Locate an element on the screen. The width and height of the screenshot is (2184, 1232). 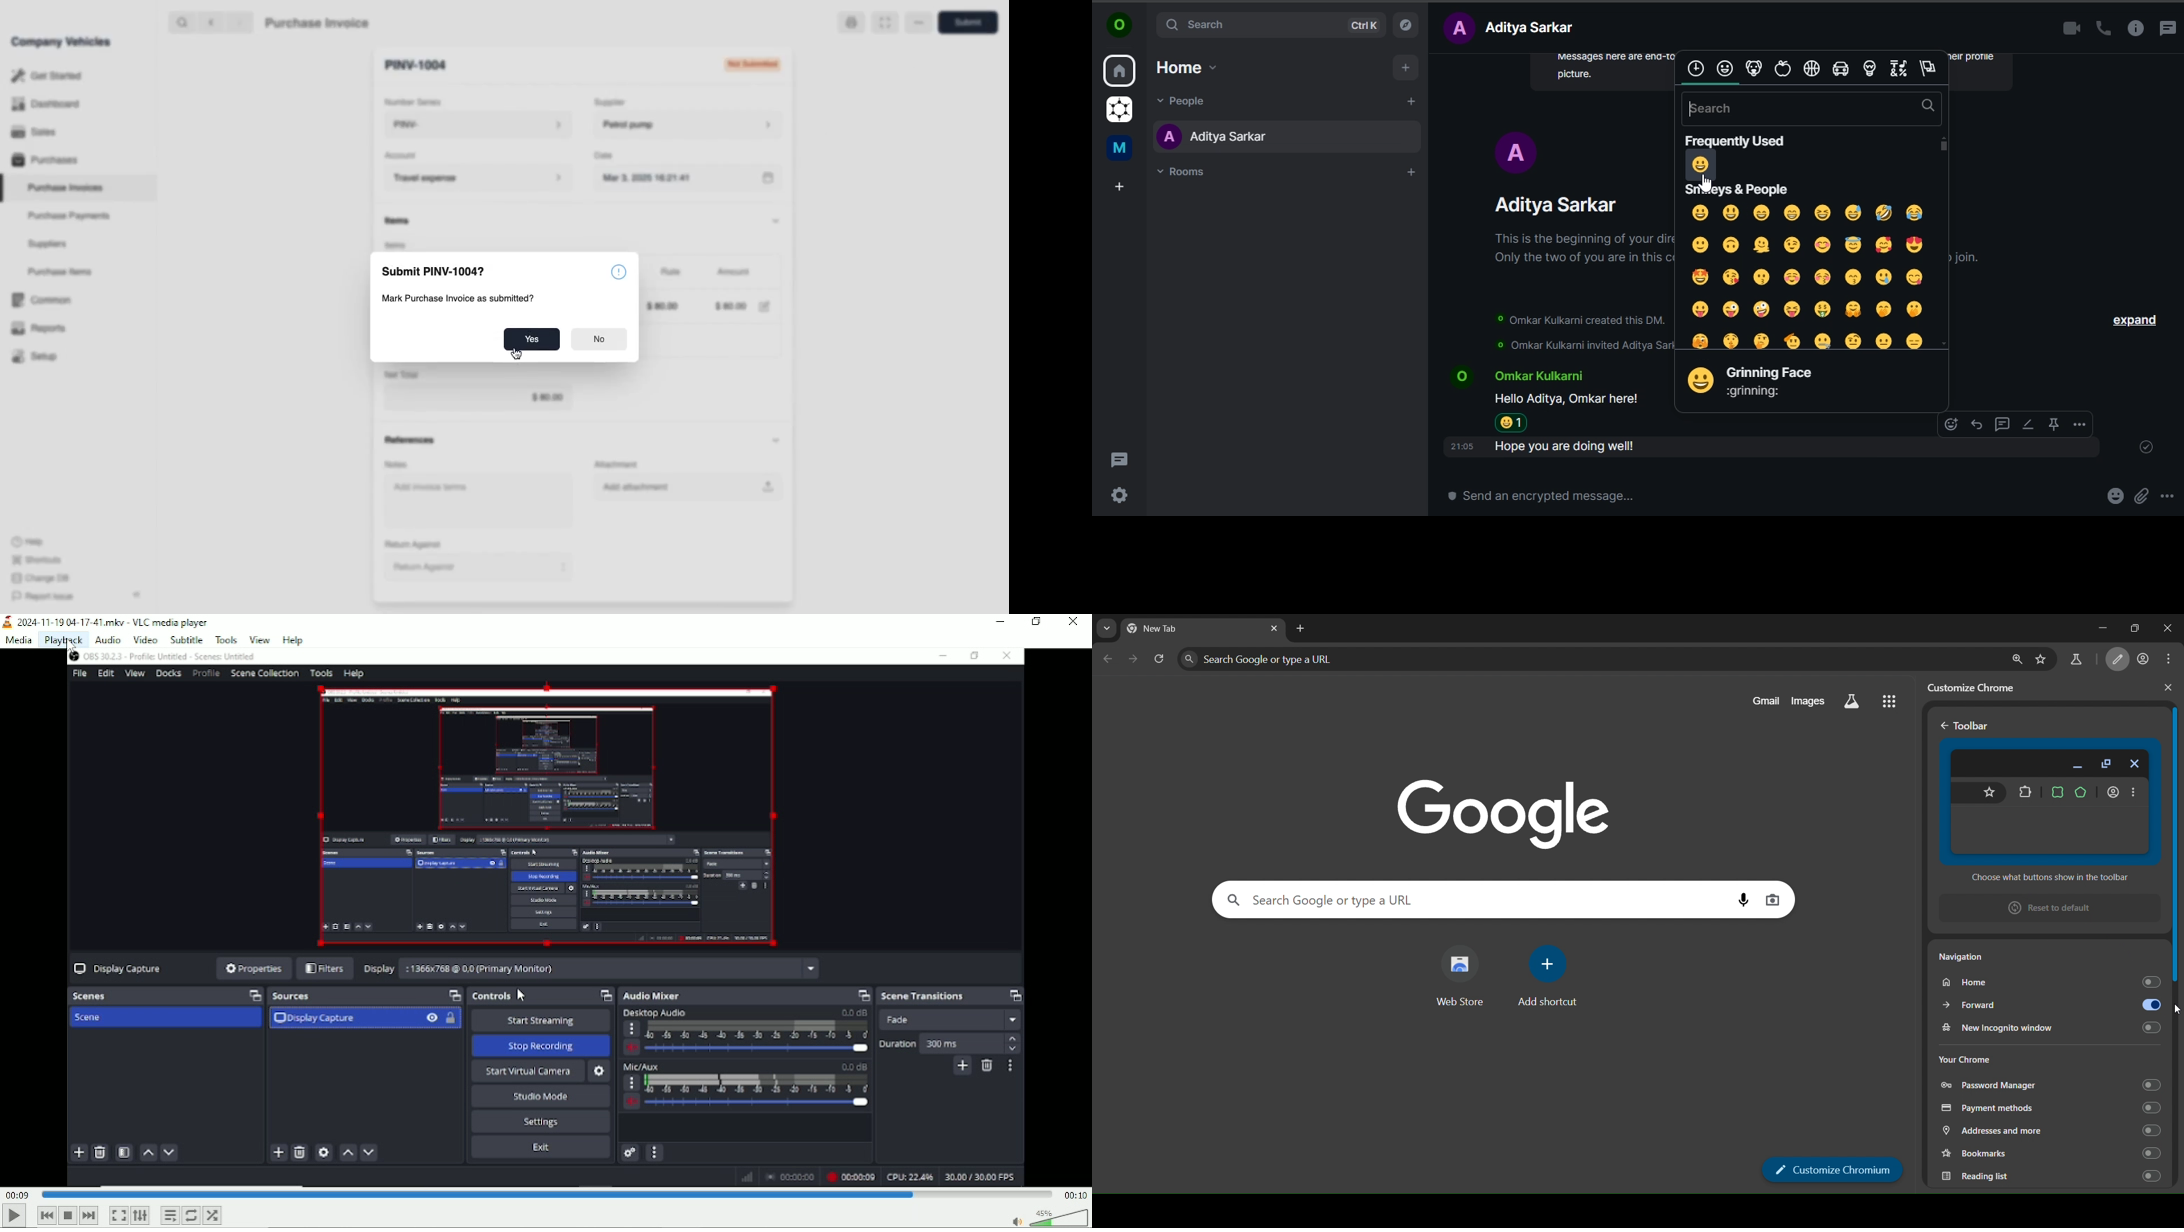
face with tongue is located at coordinates (1700, 309).